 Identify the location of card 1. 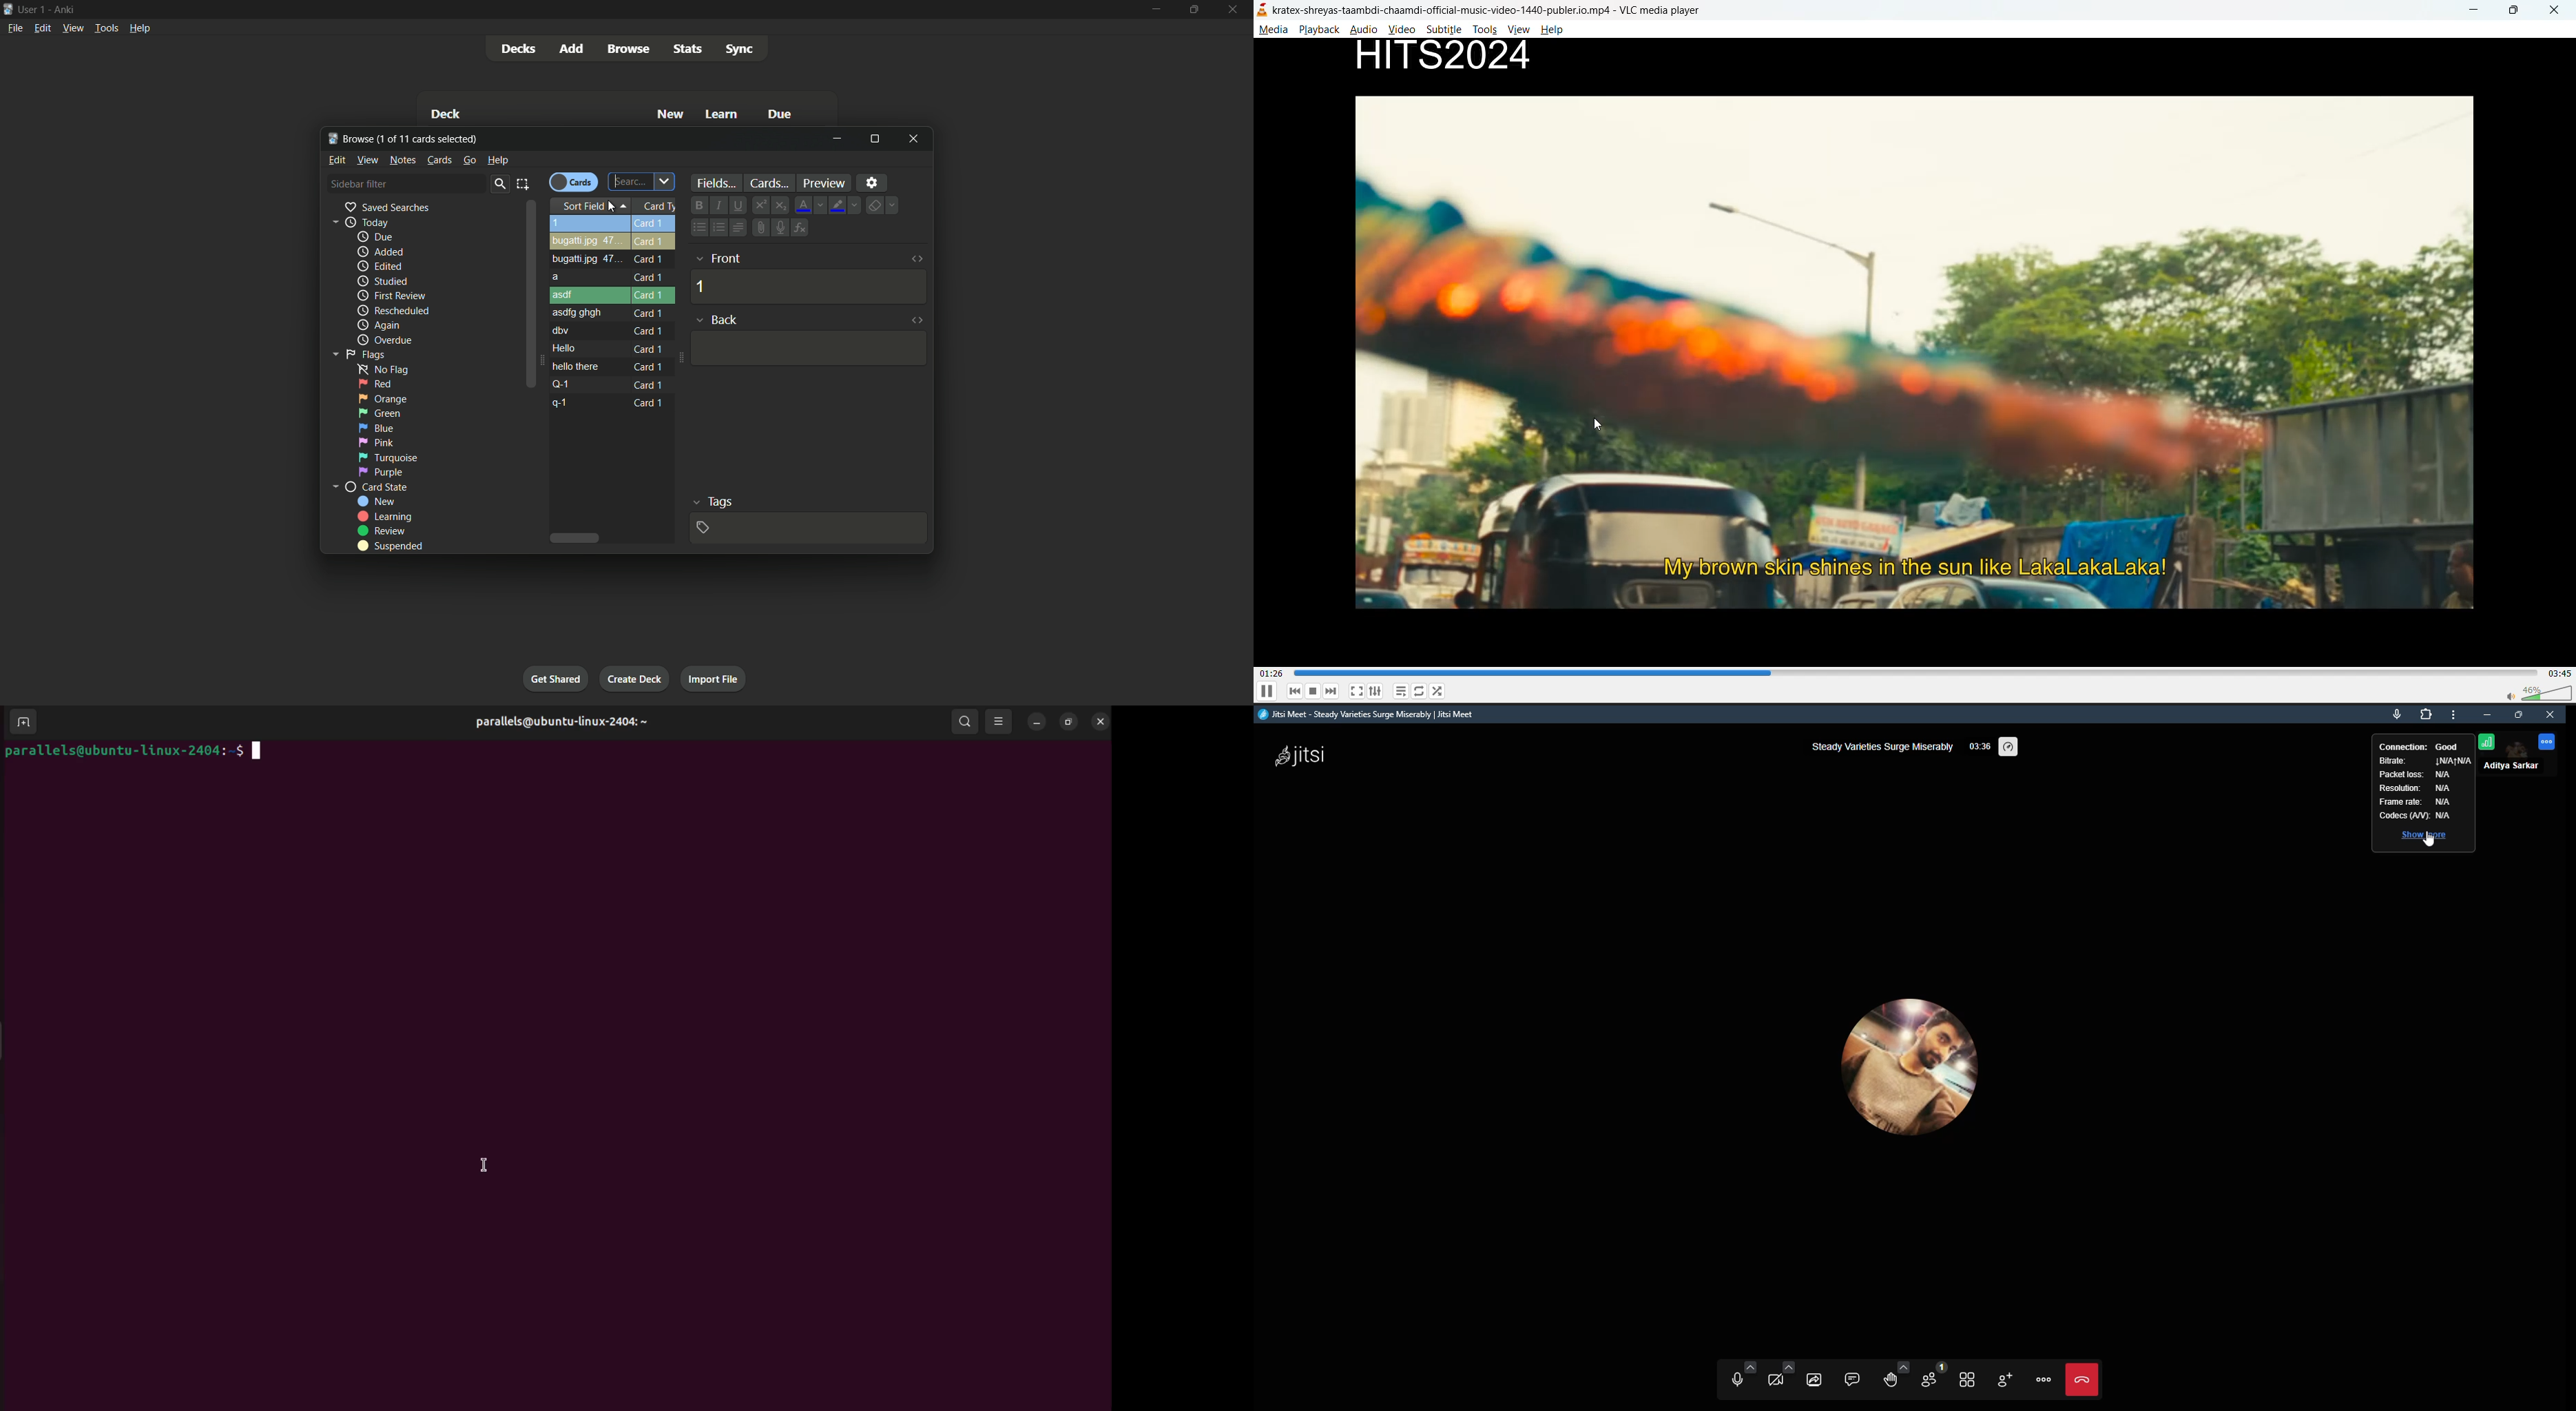
(650, 242).